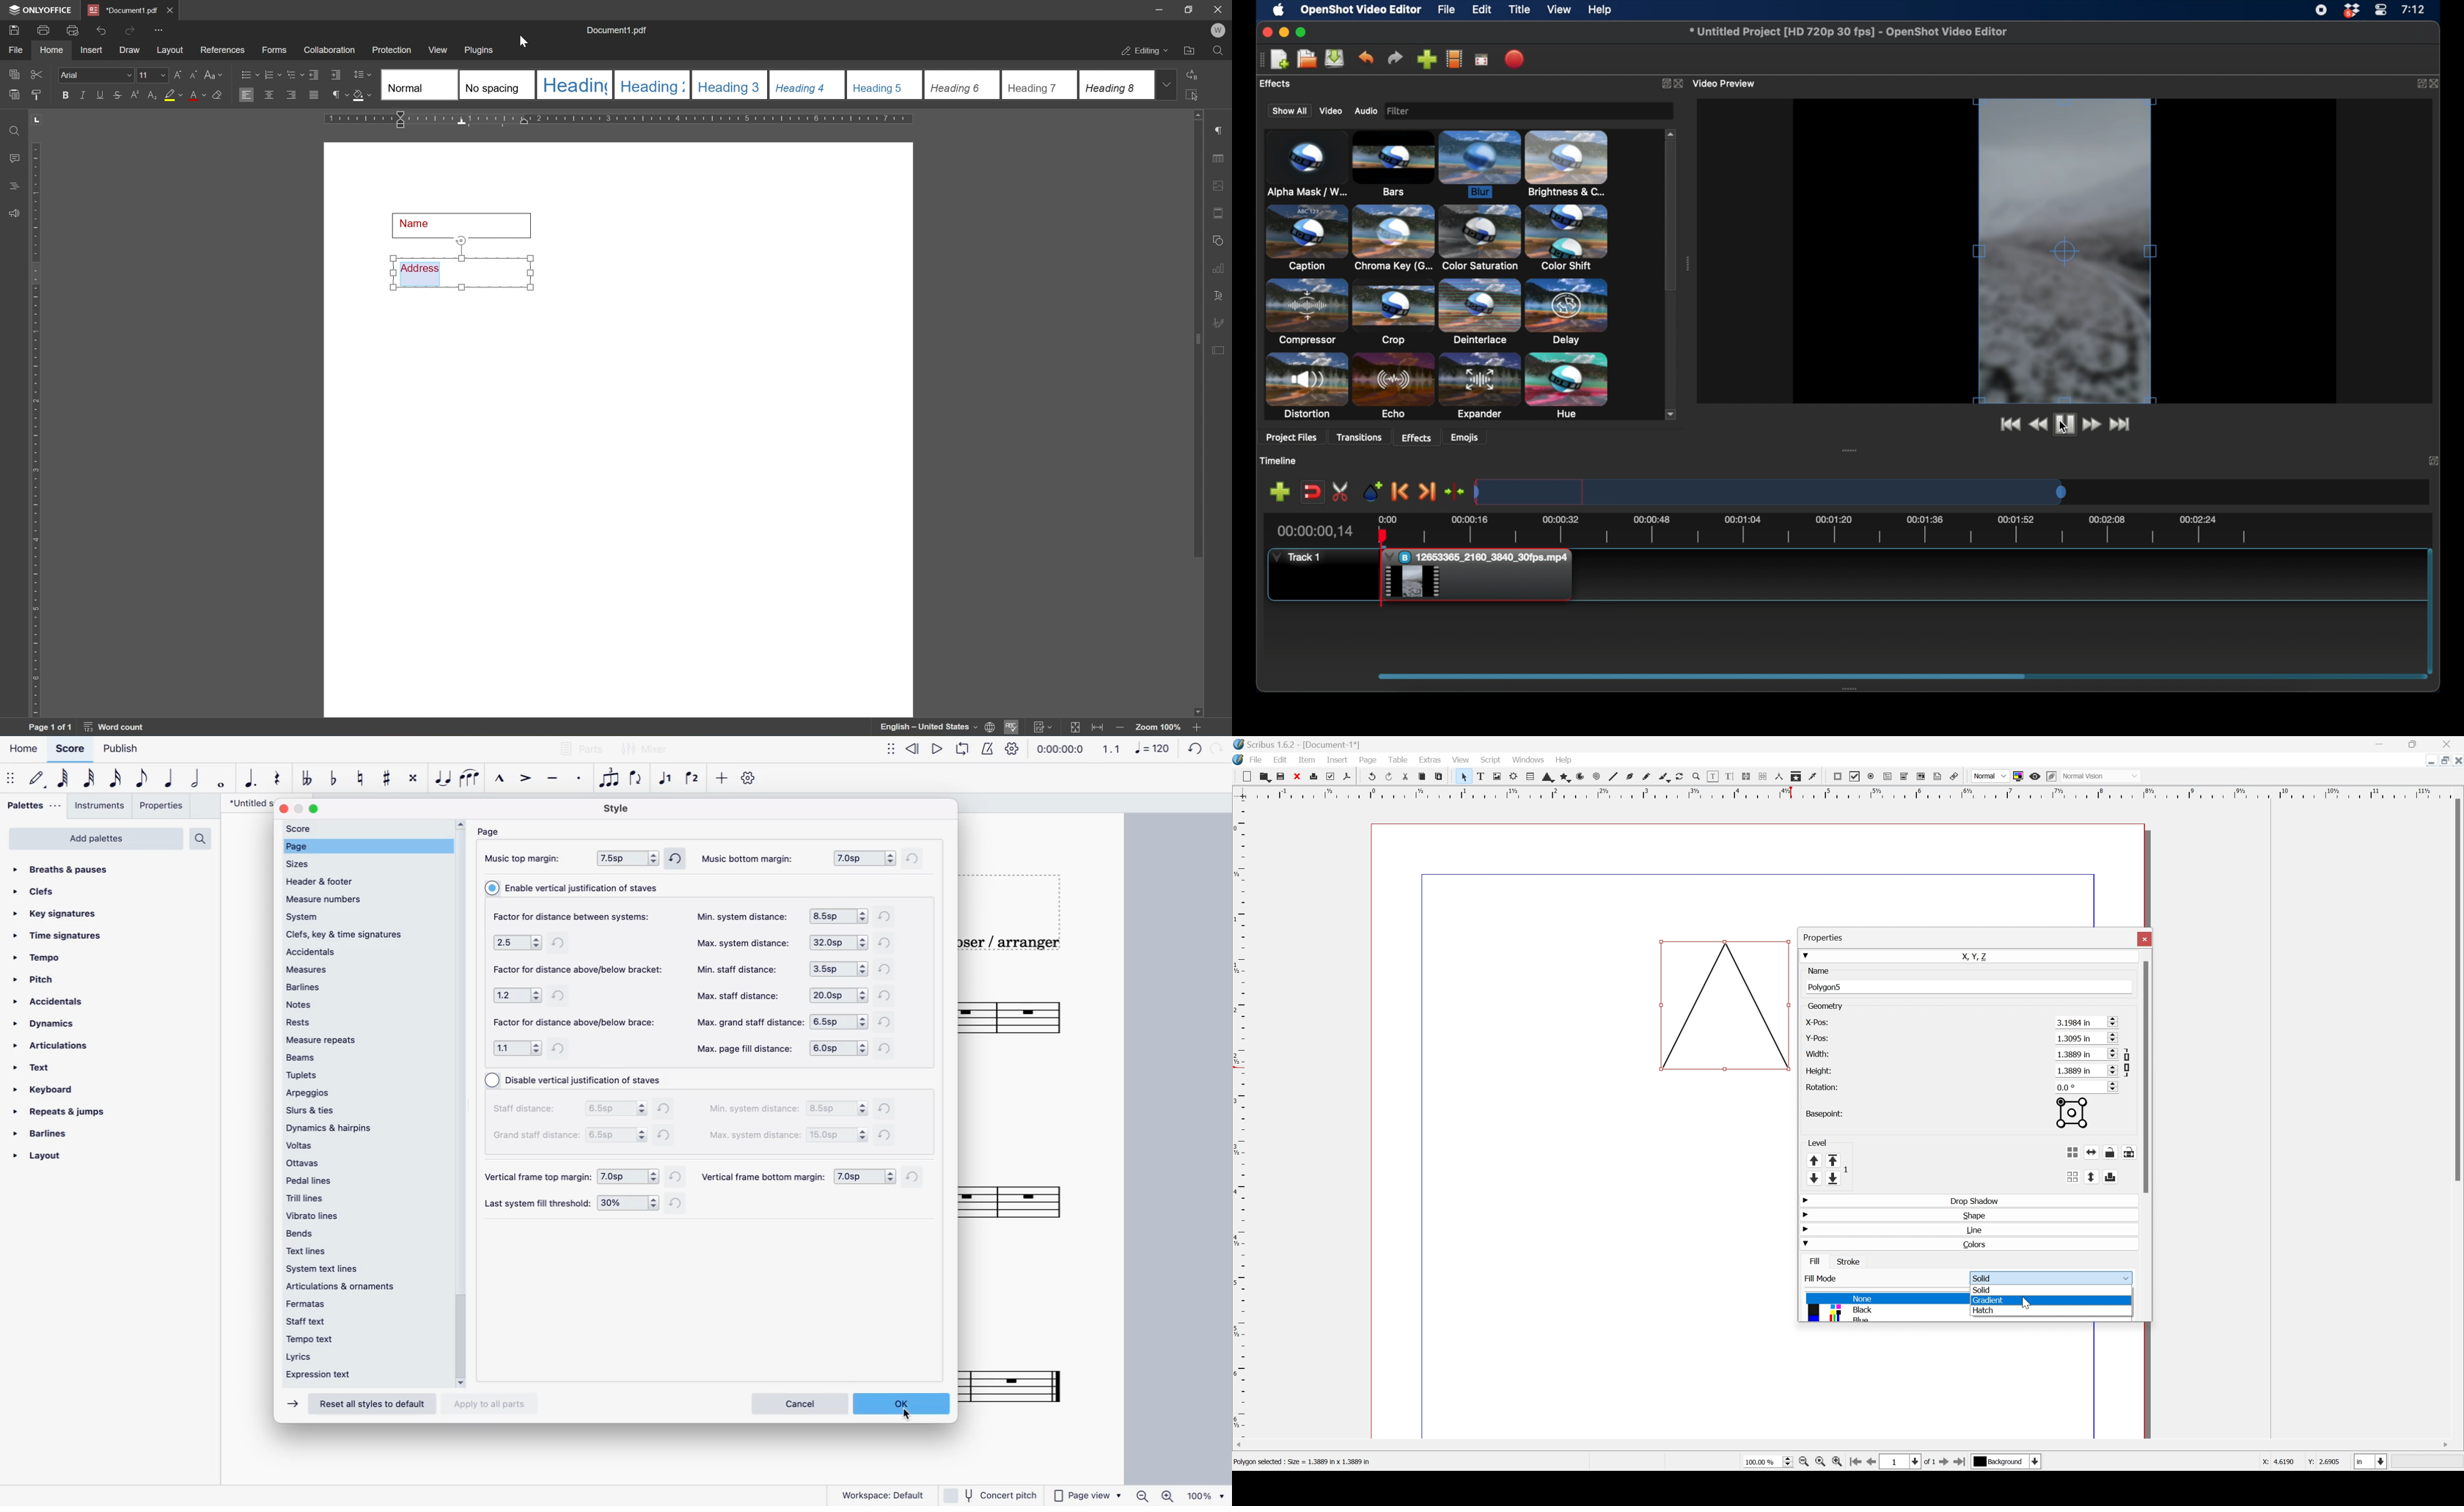 The height and width of the screenshot is (1512, 2464). Describe the element at coordinates (1280, 775) in the screenshot. I see `Save` at that location.